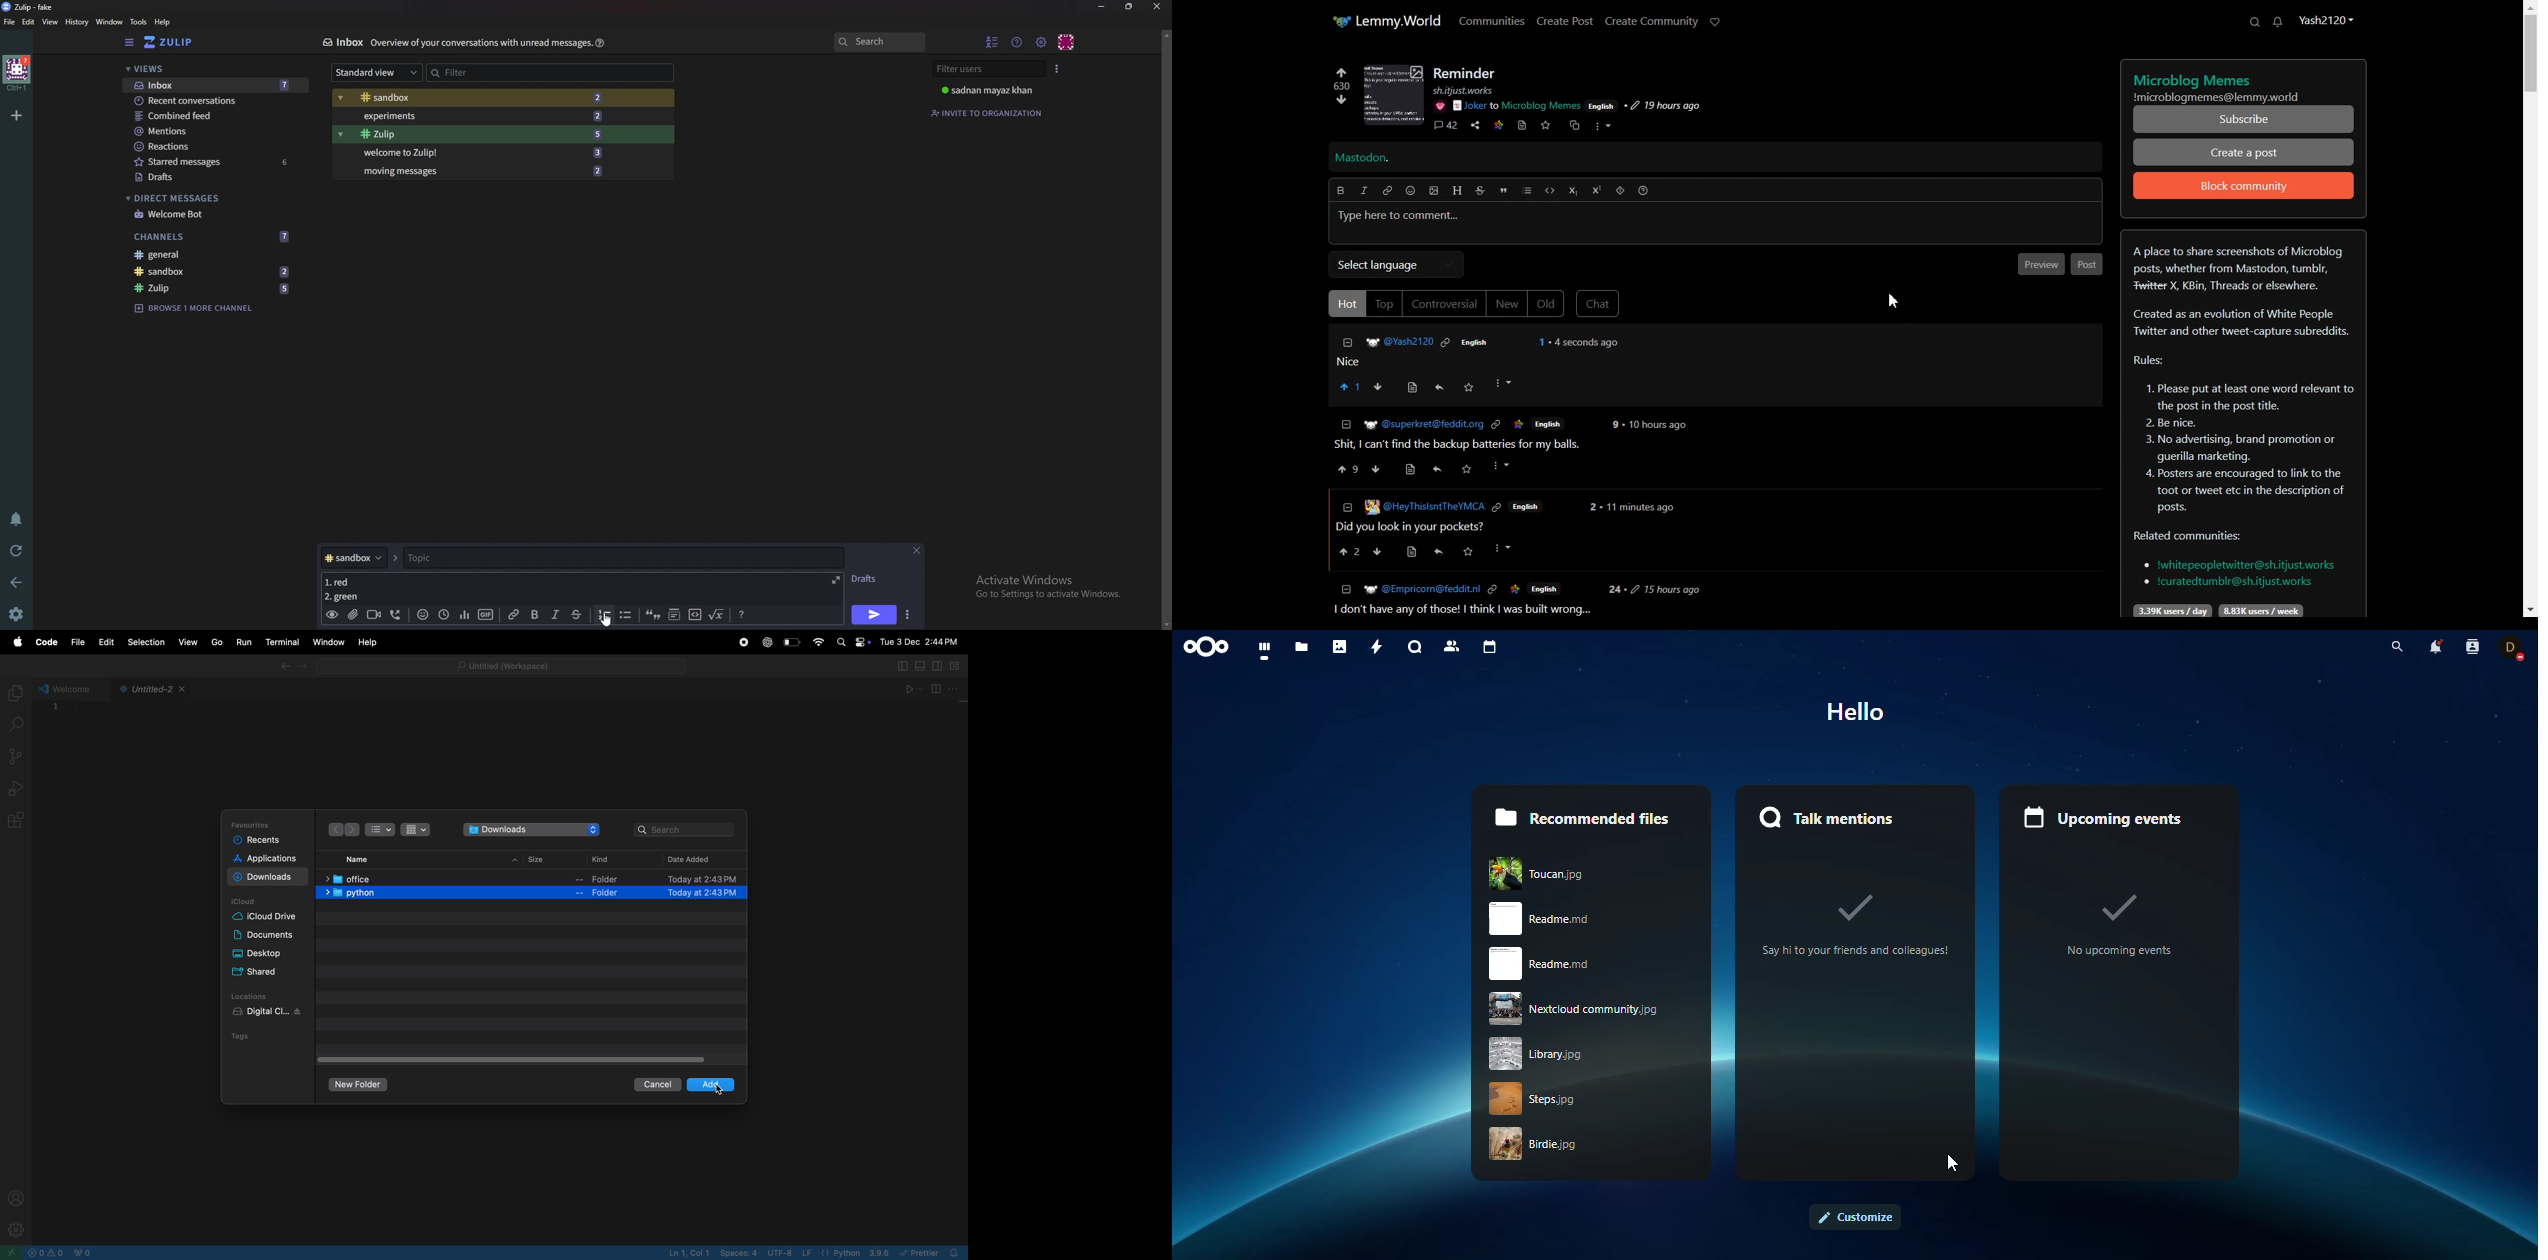 The width and height of the screenshot is (2548, 1260). I want to click on search, so click(879, 43).